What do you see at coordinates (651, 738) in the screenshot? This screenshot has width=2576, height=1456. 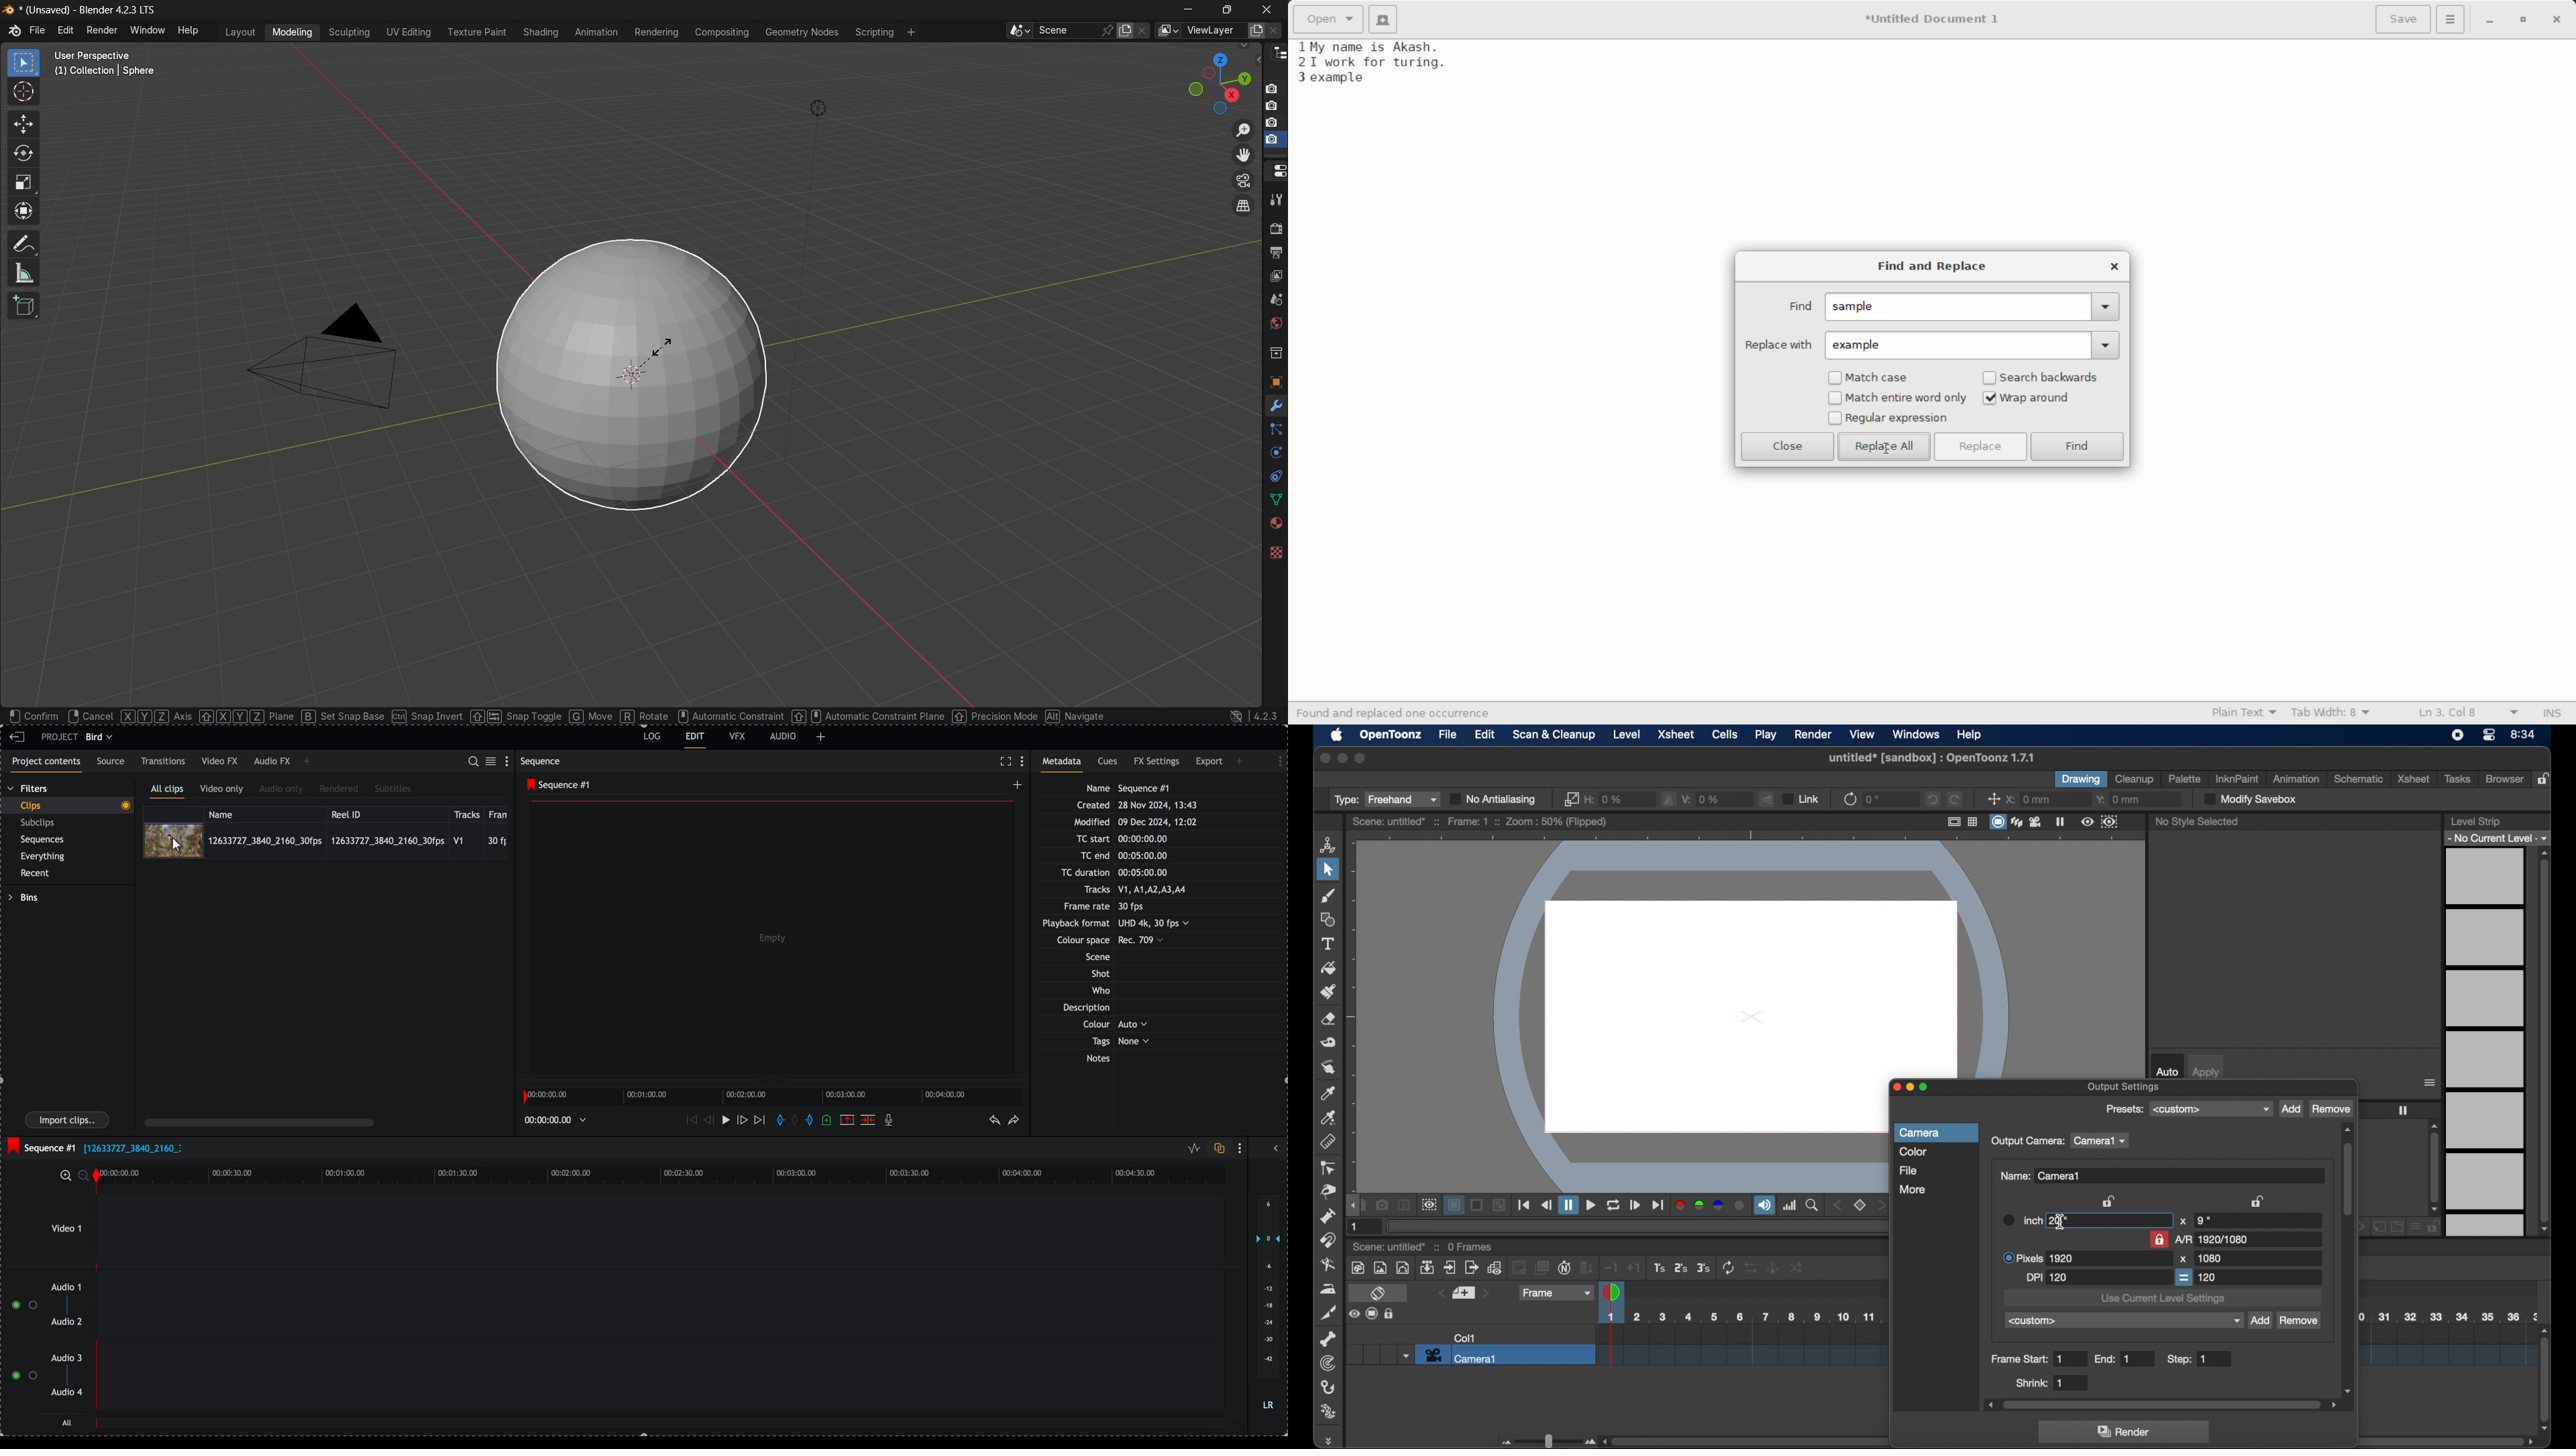 I see `log` at bounding box center [651, 738].